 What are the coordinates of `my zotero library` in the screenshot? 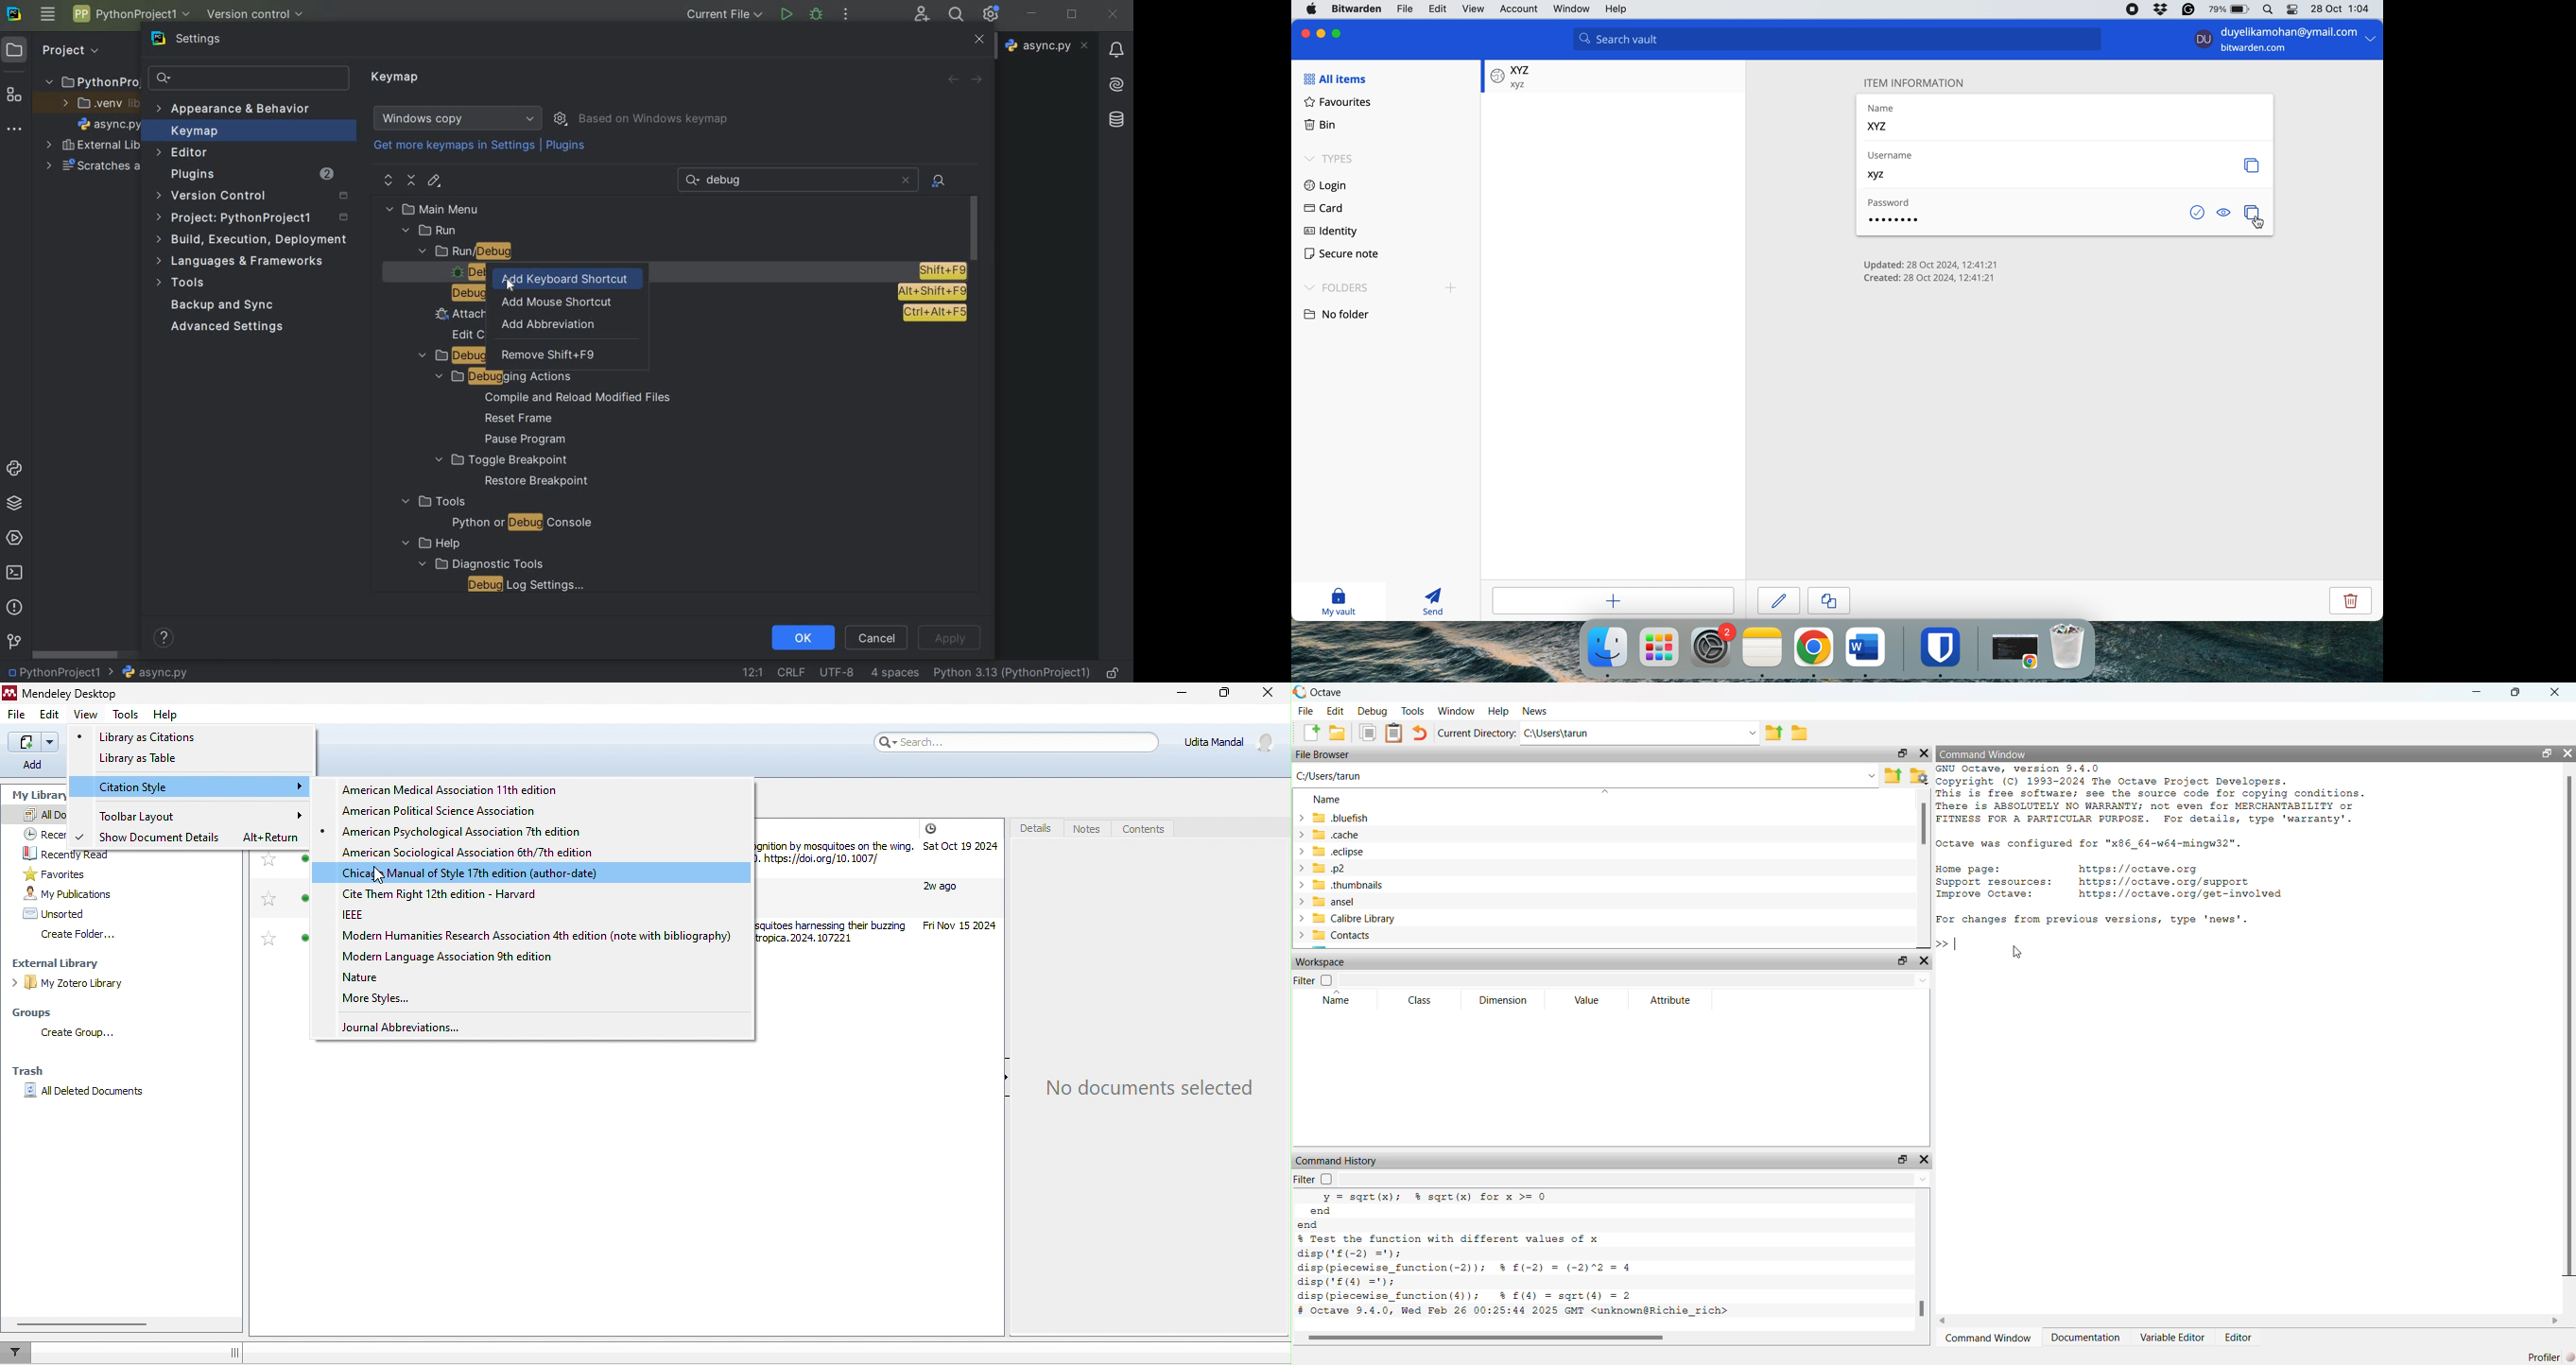 It's located at (72, 983).